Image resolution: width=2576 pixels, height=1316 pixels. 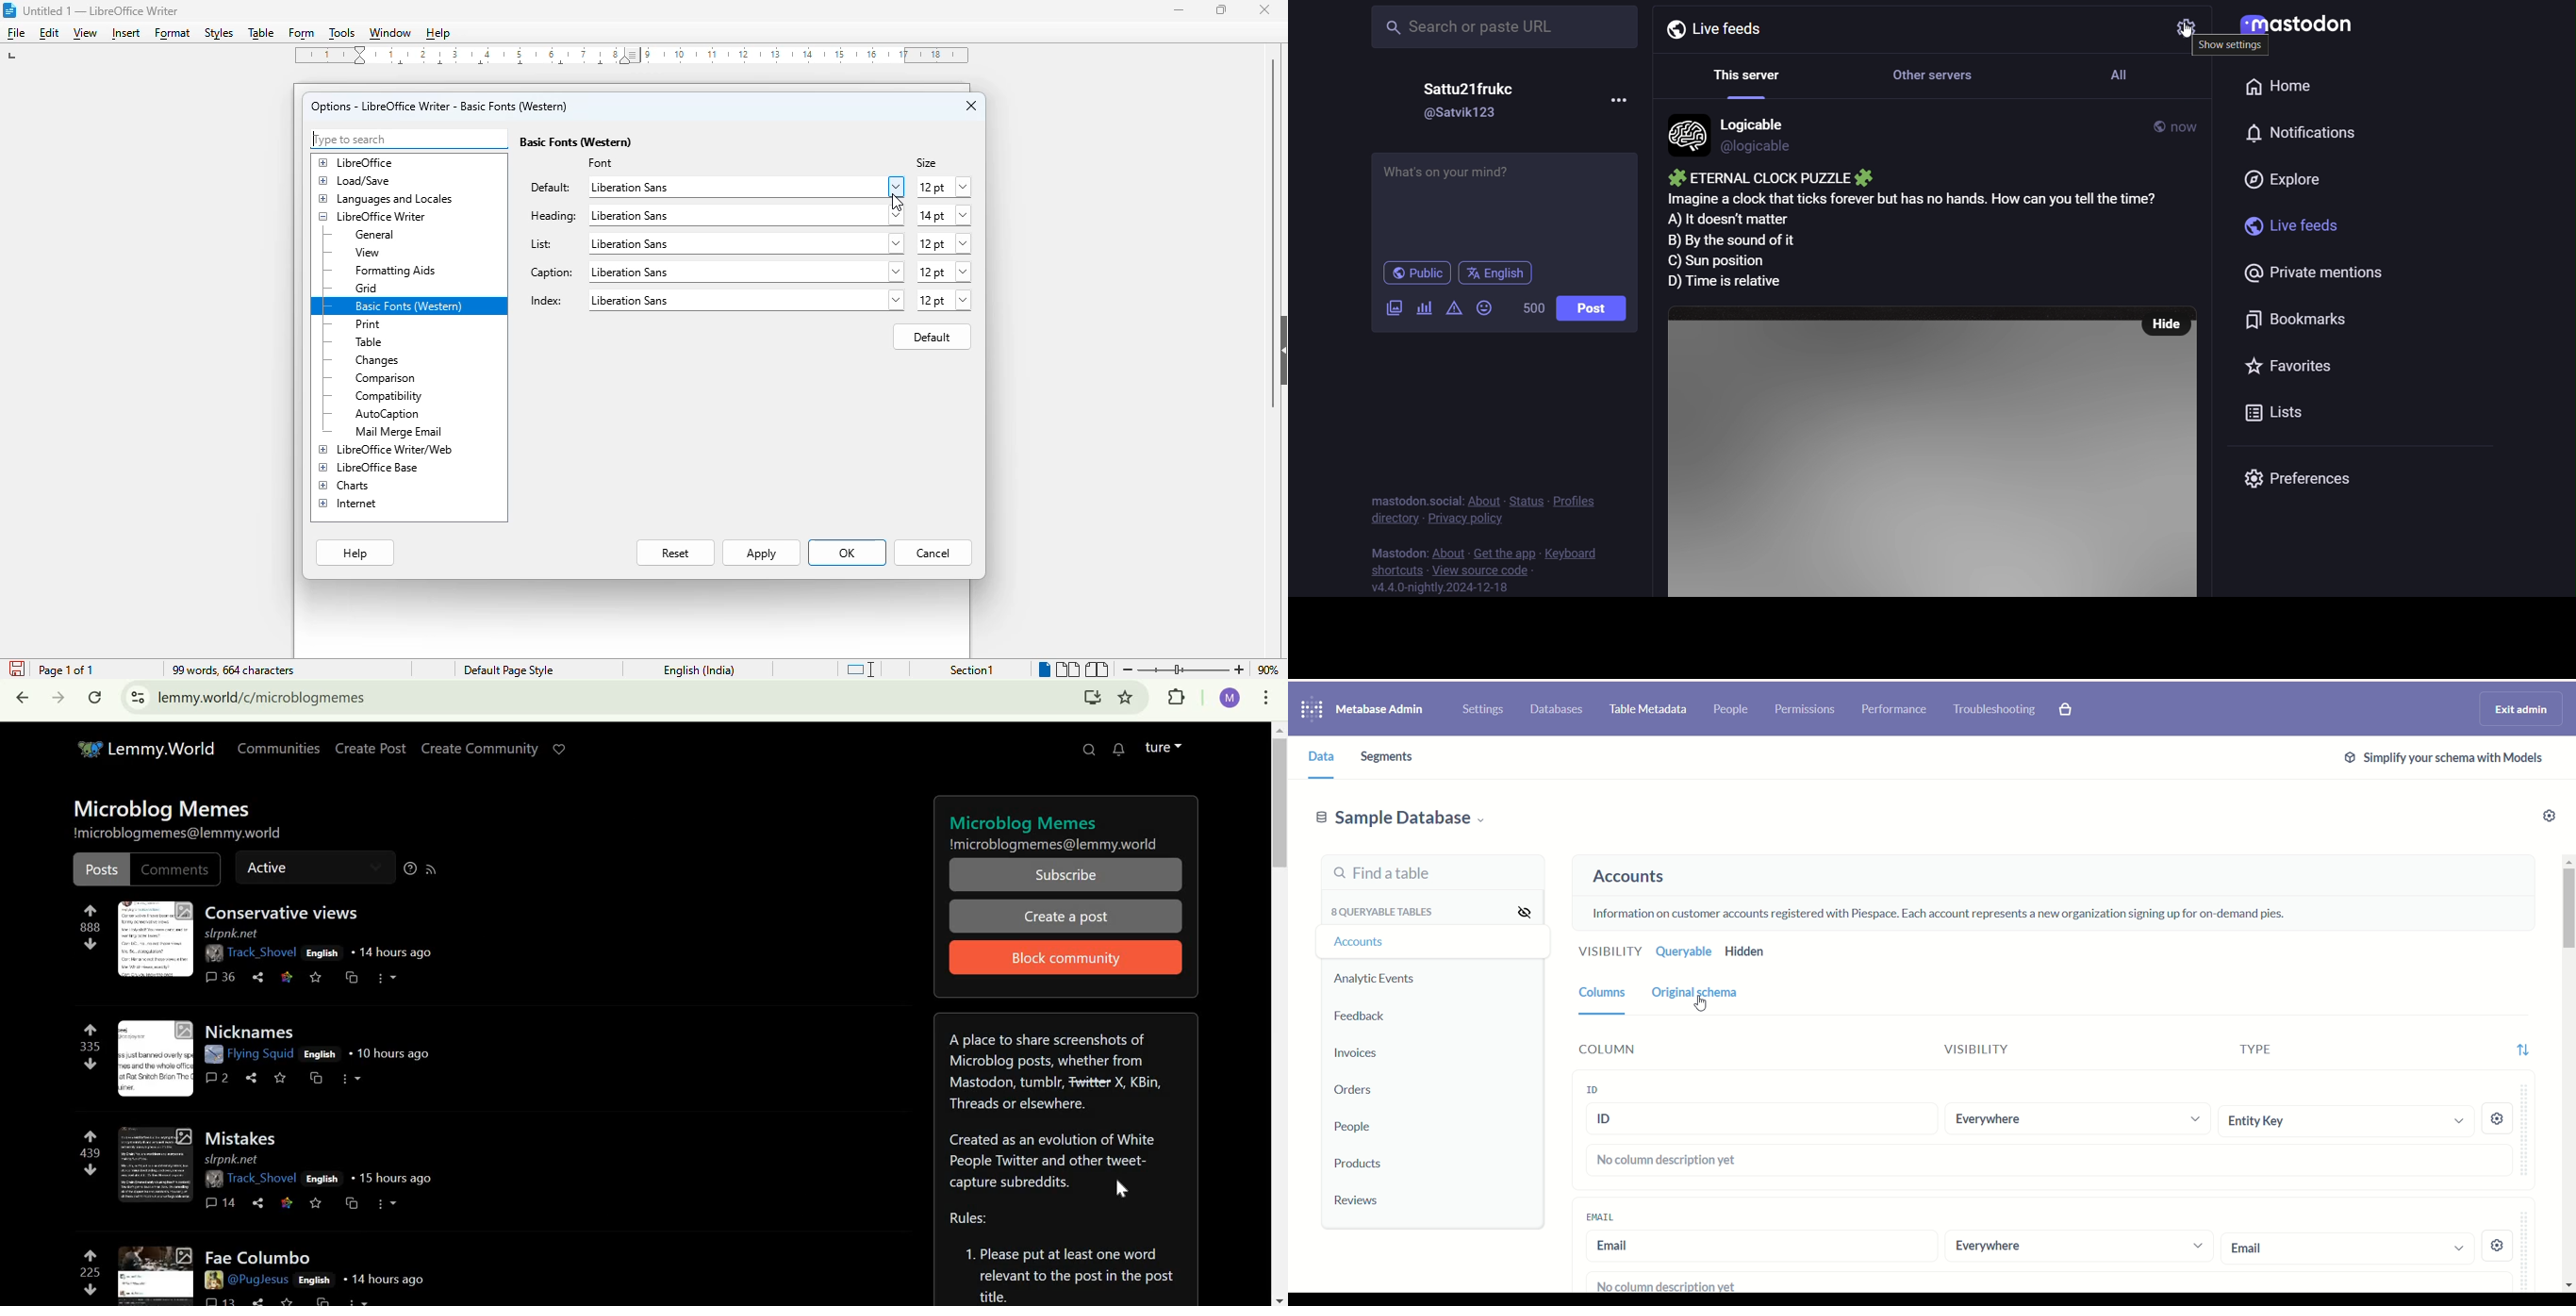 What do you see at coordinates (1713, 28) in the screenshot?
I see `live feed` at bounding box center [1713, 28].